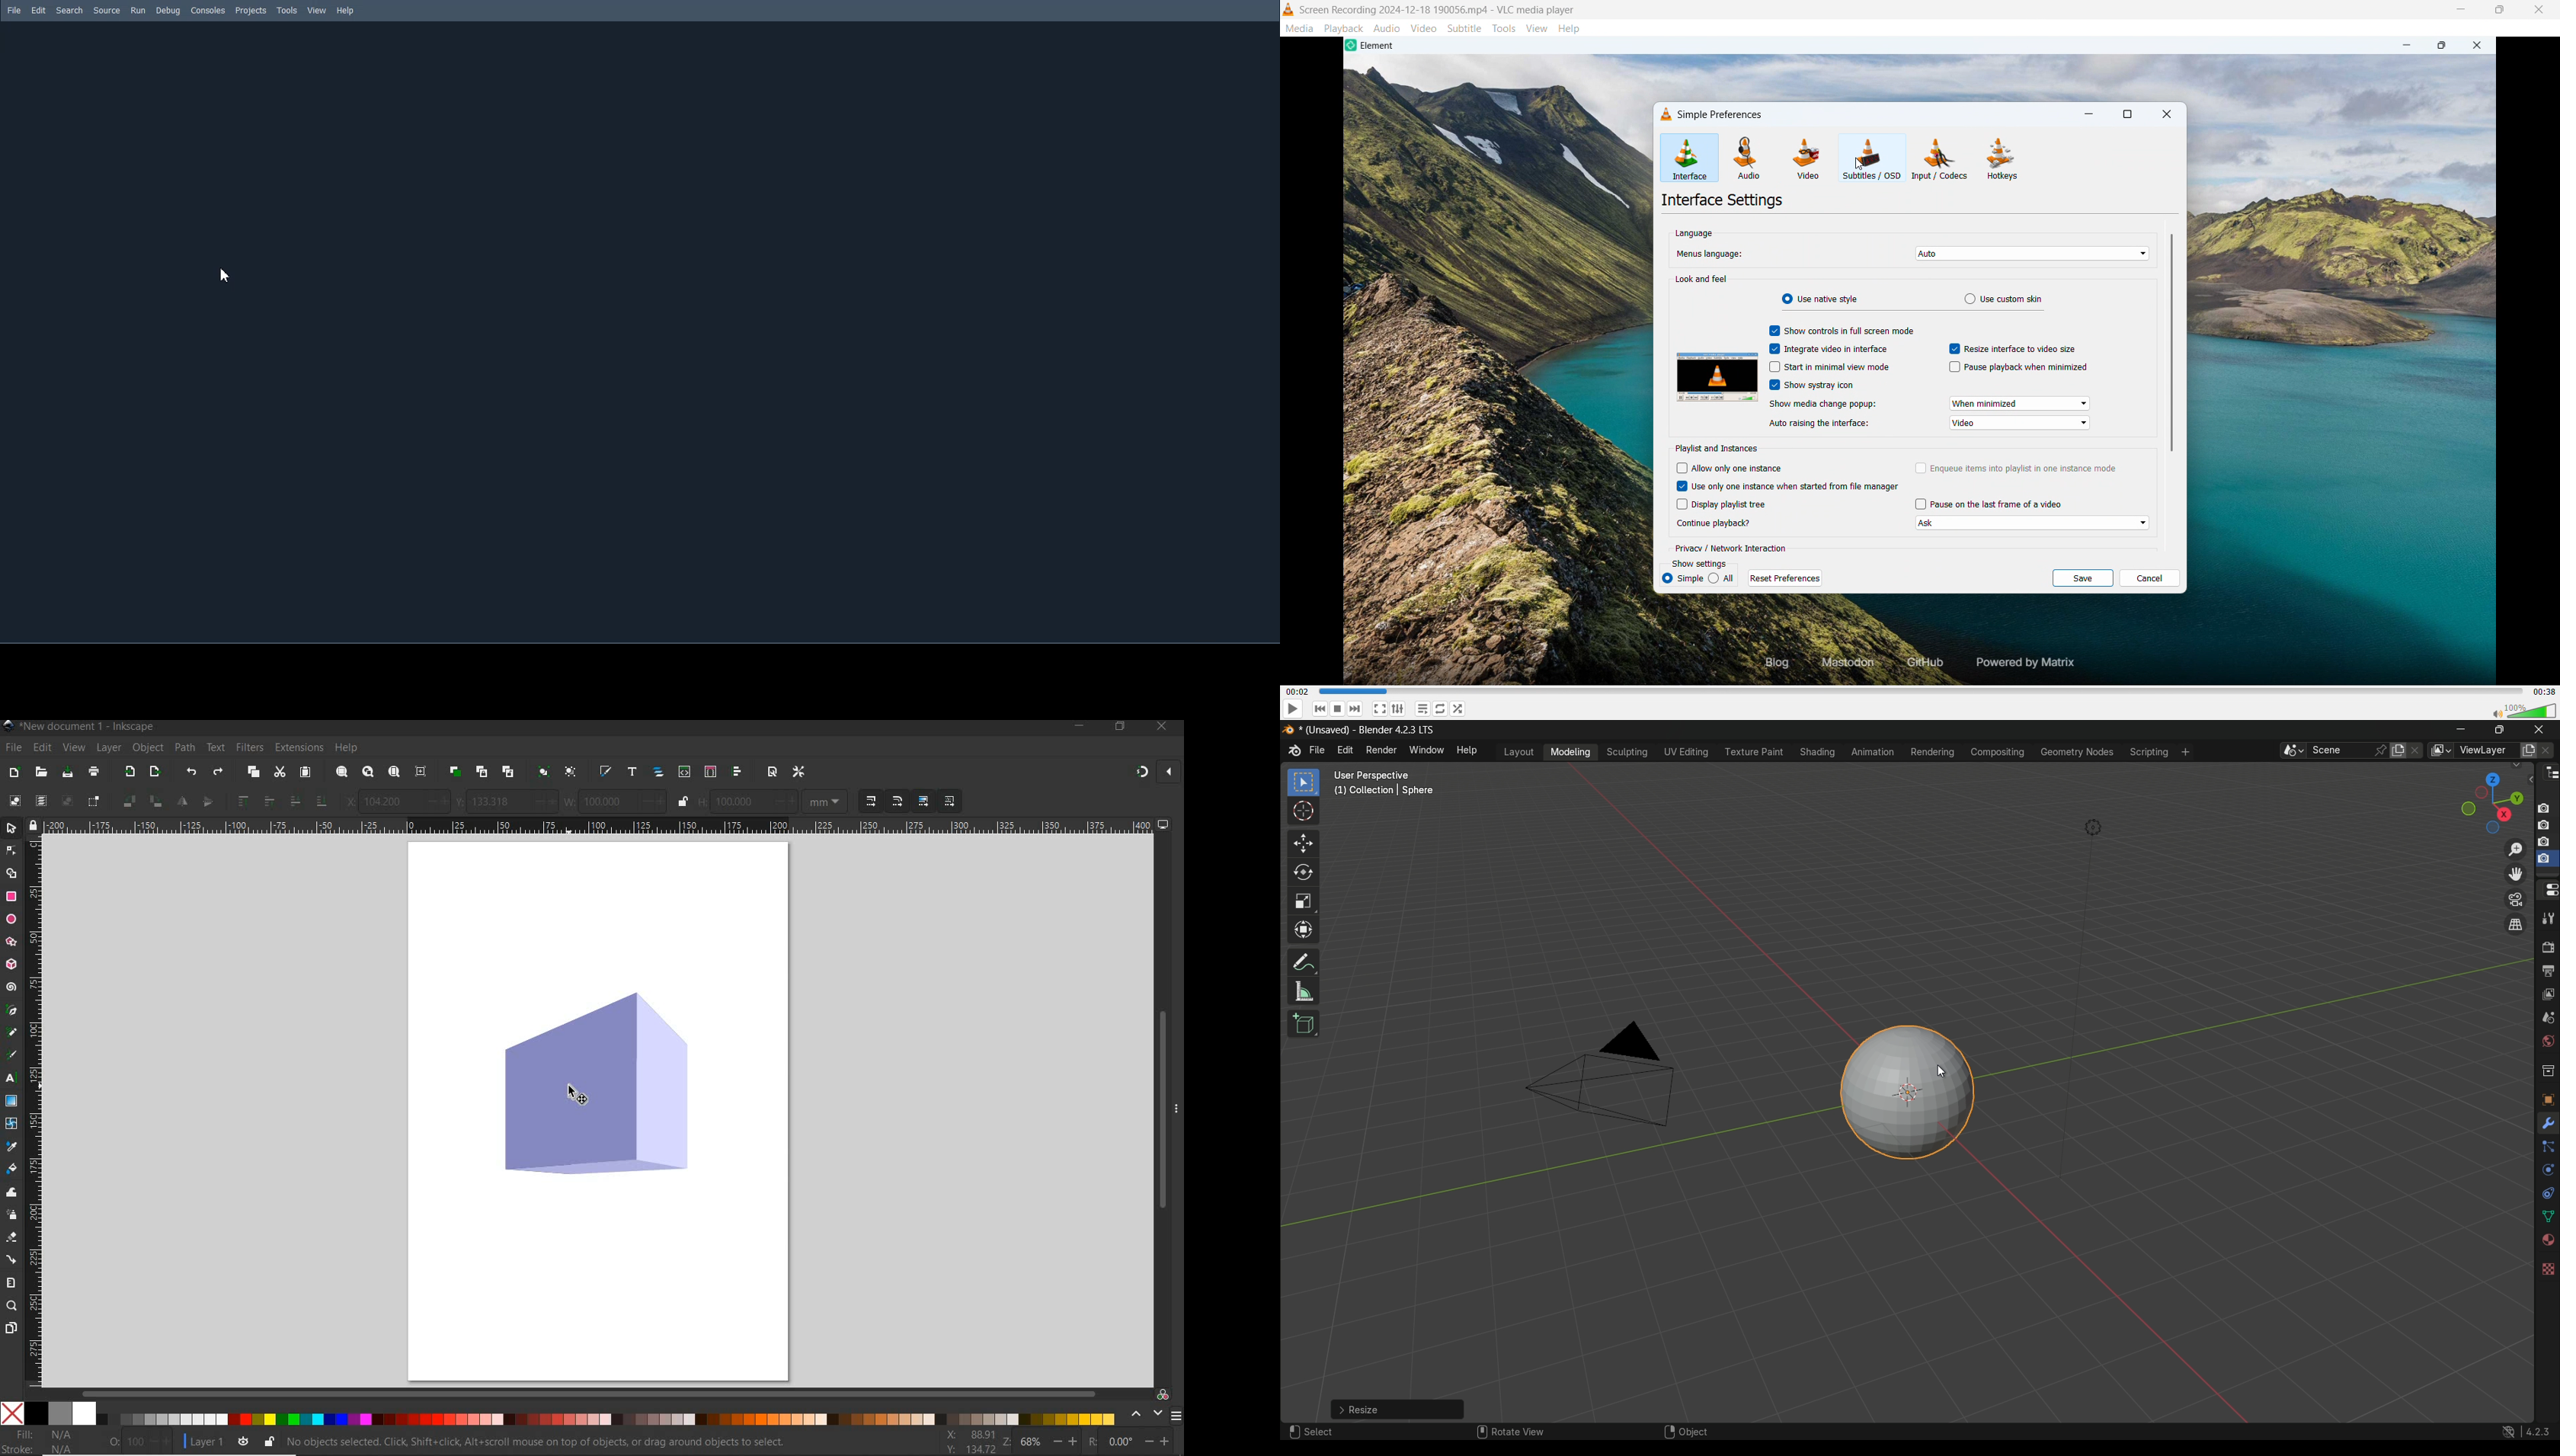 The width and height of the screenshot is (2576, 1456). Describe the element at coordinates (269, 1441) in the screenshot. I see `LOCK/UNLOCK` at that location.